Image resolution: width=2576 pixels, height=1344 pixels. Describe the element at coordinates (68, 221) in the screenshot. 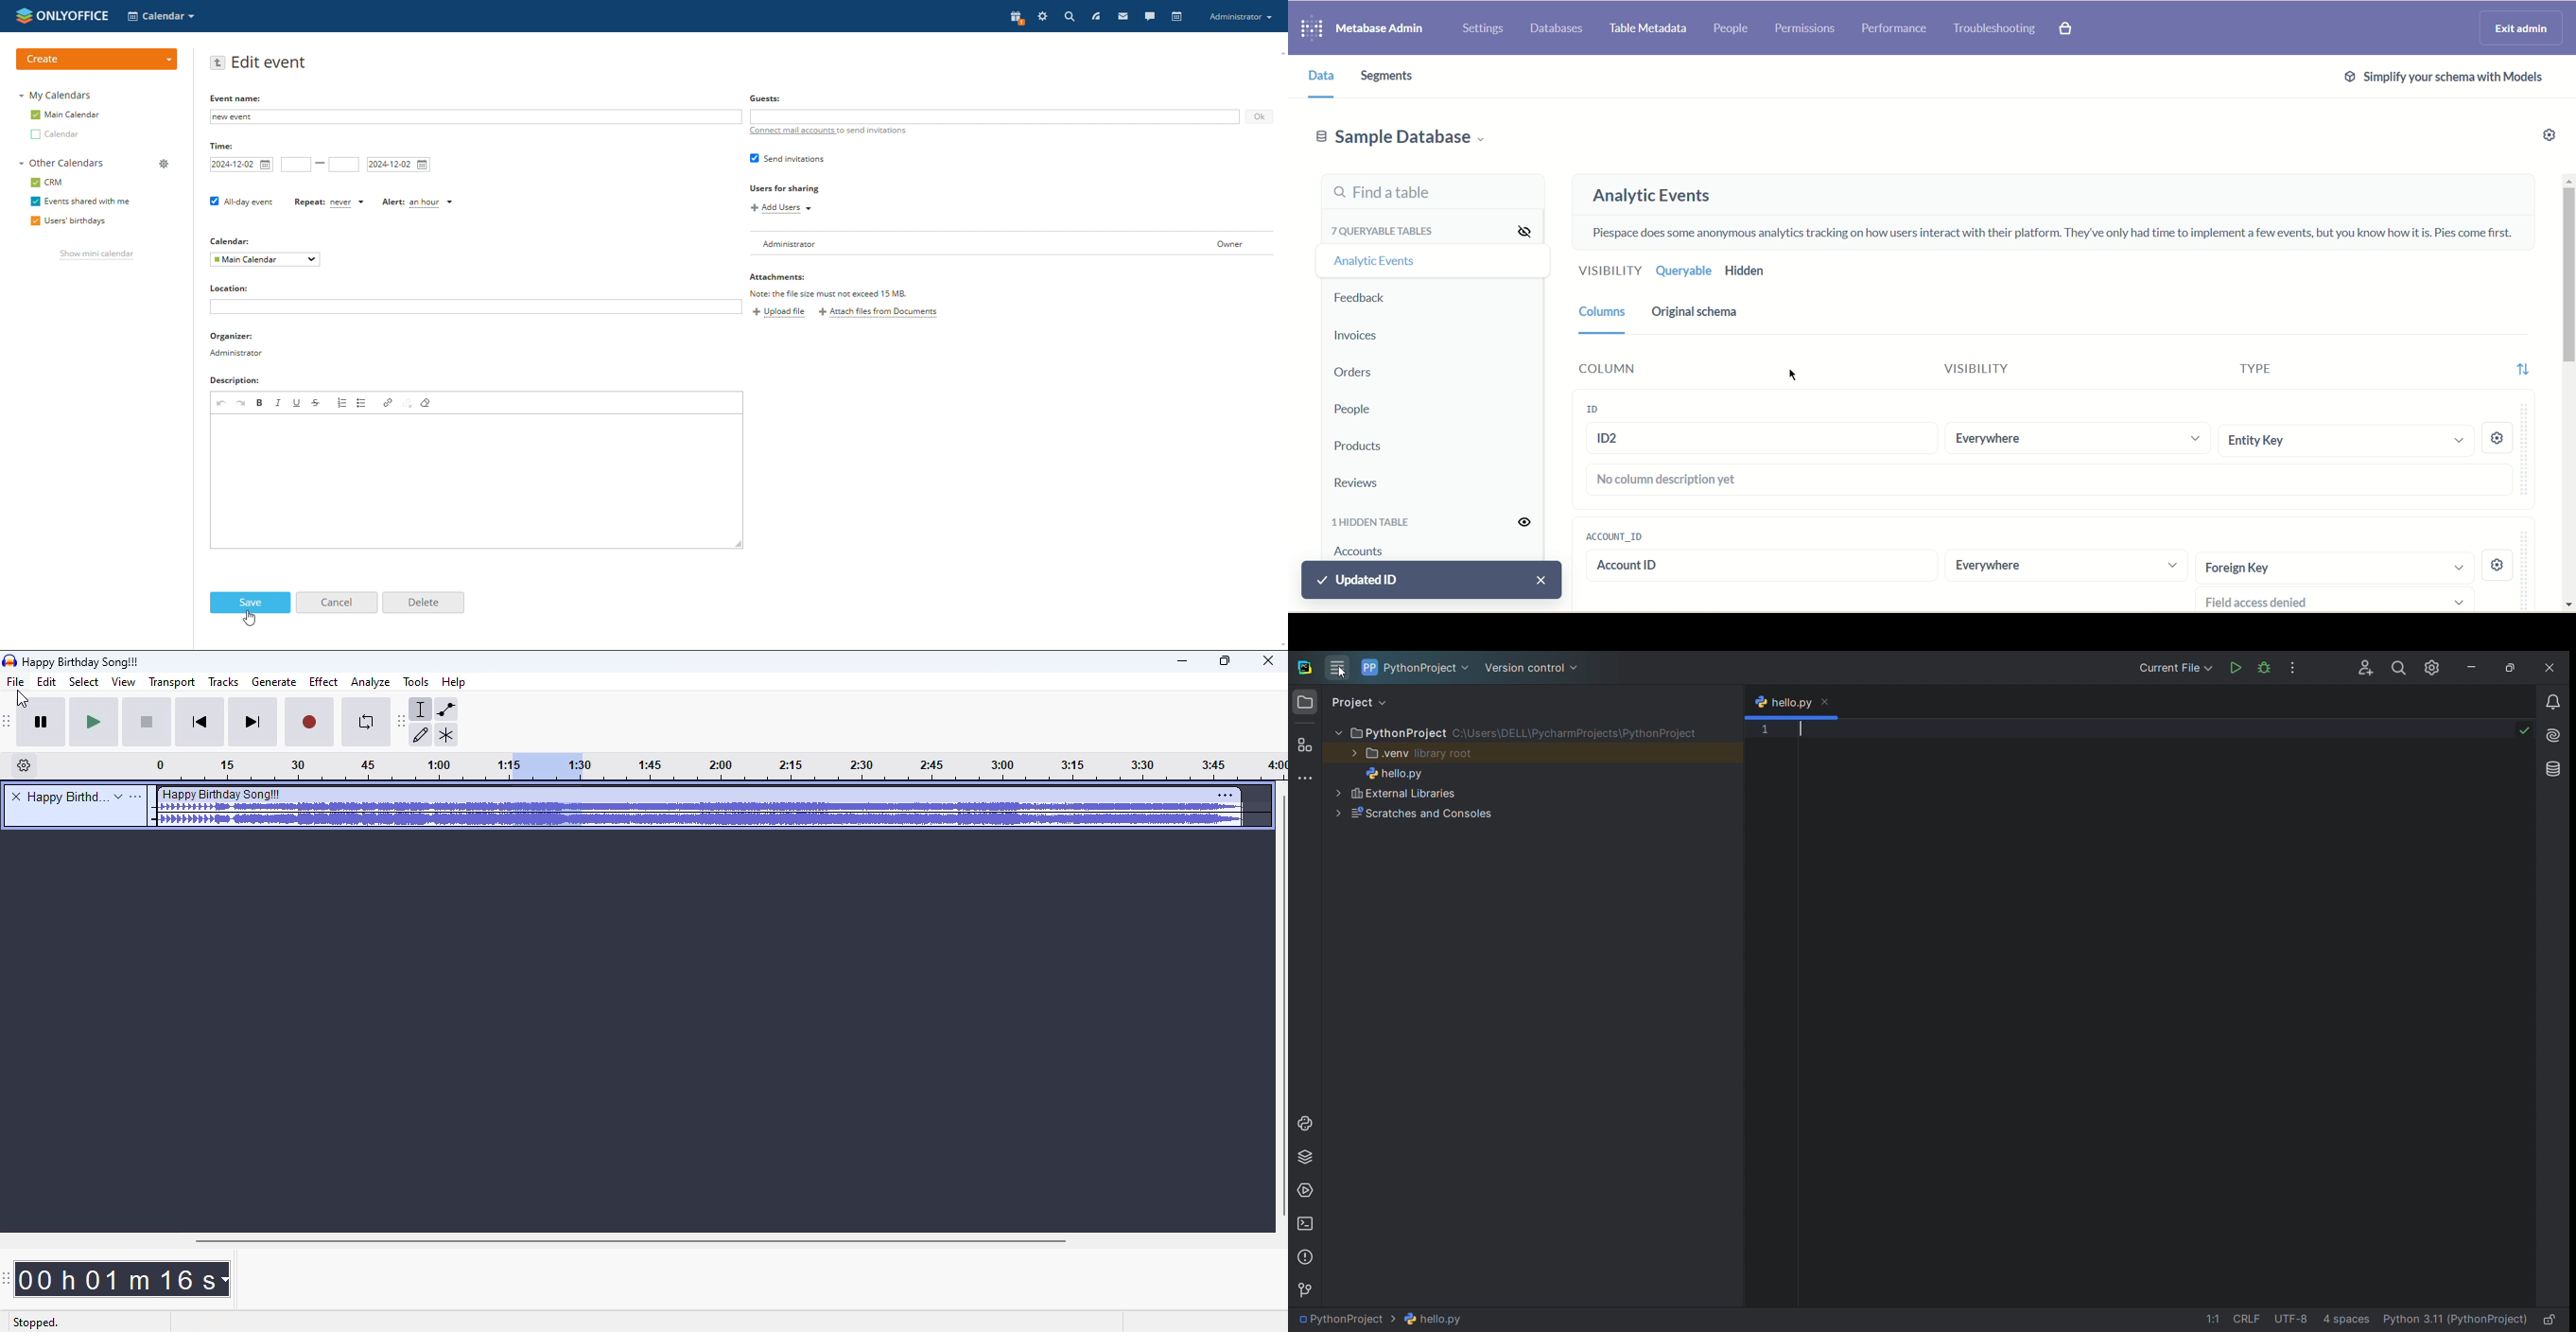

I see `users' birthdays` at that location.